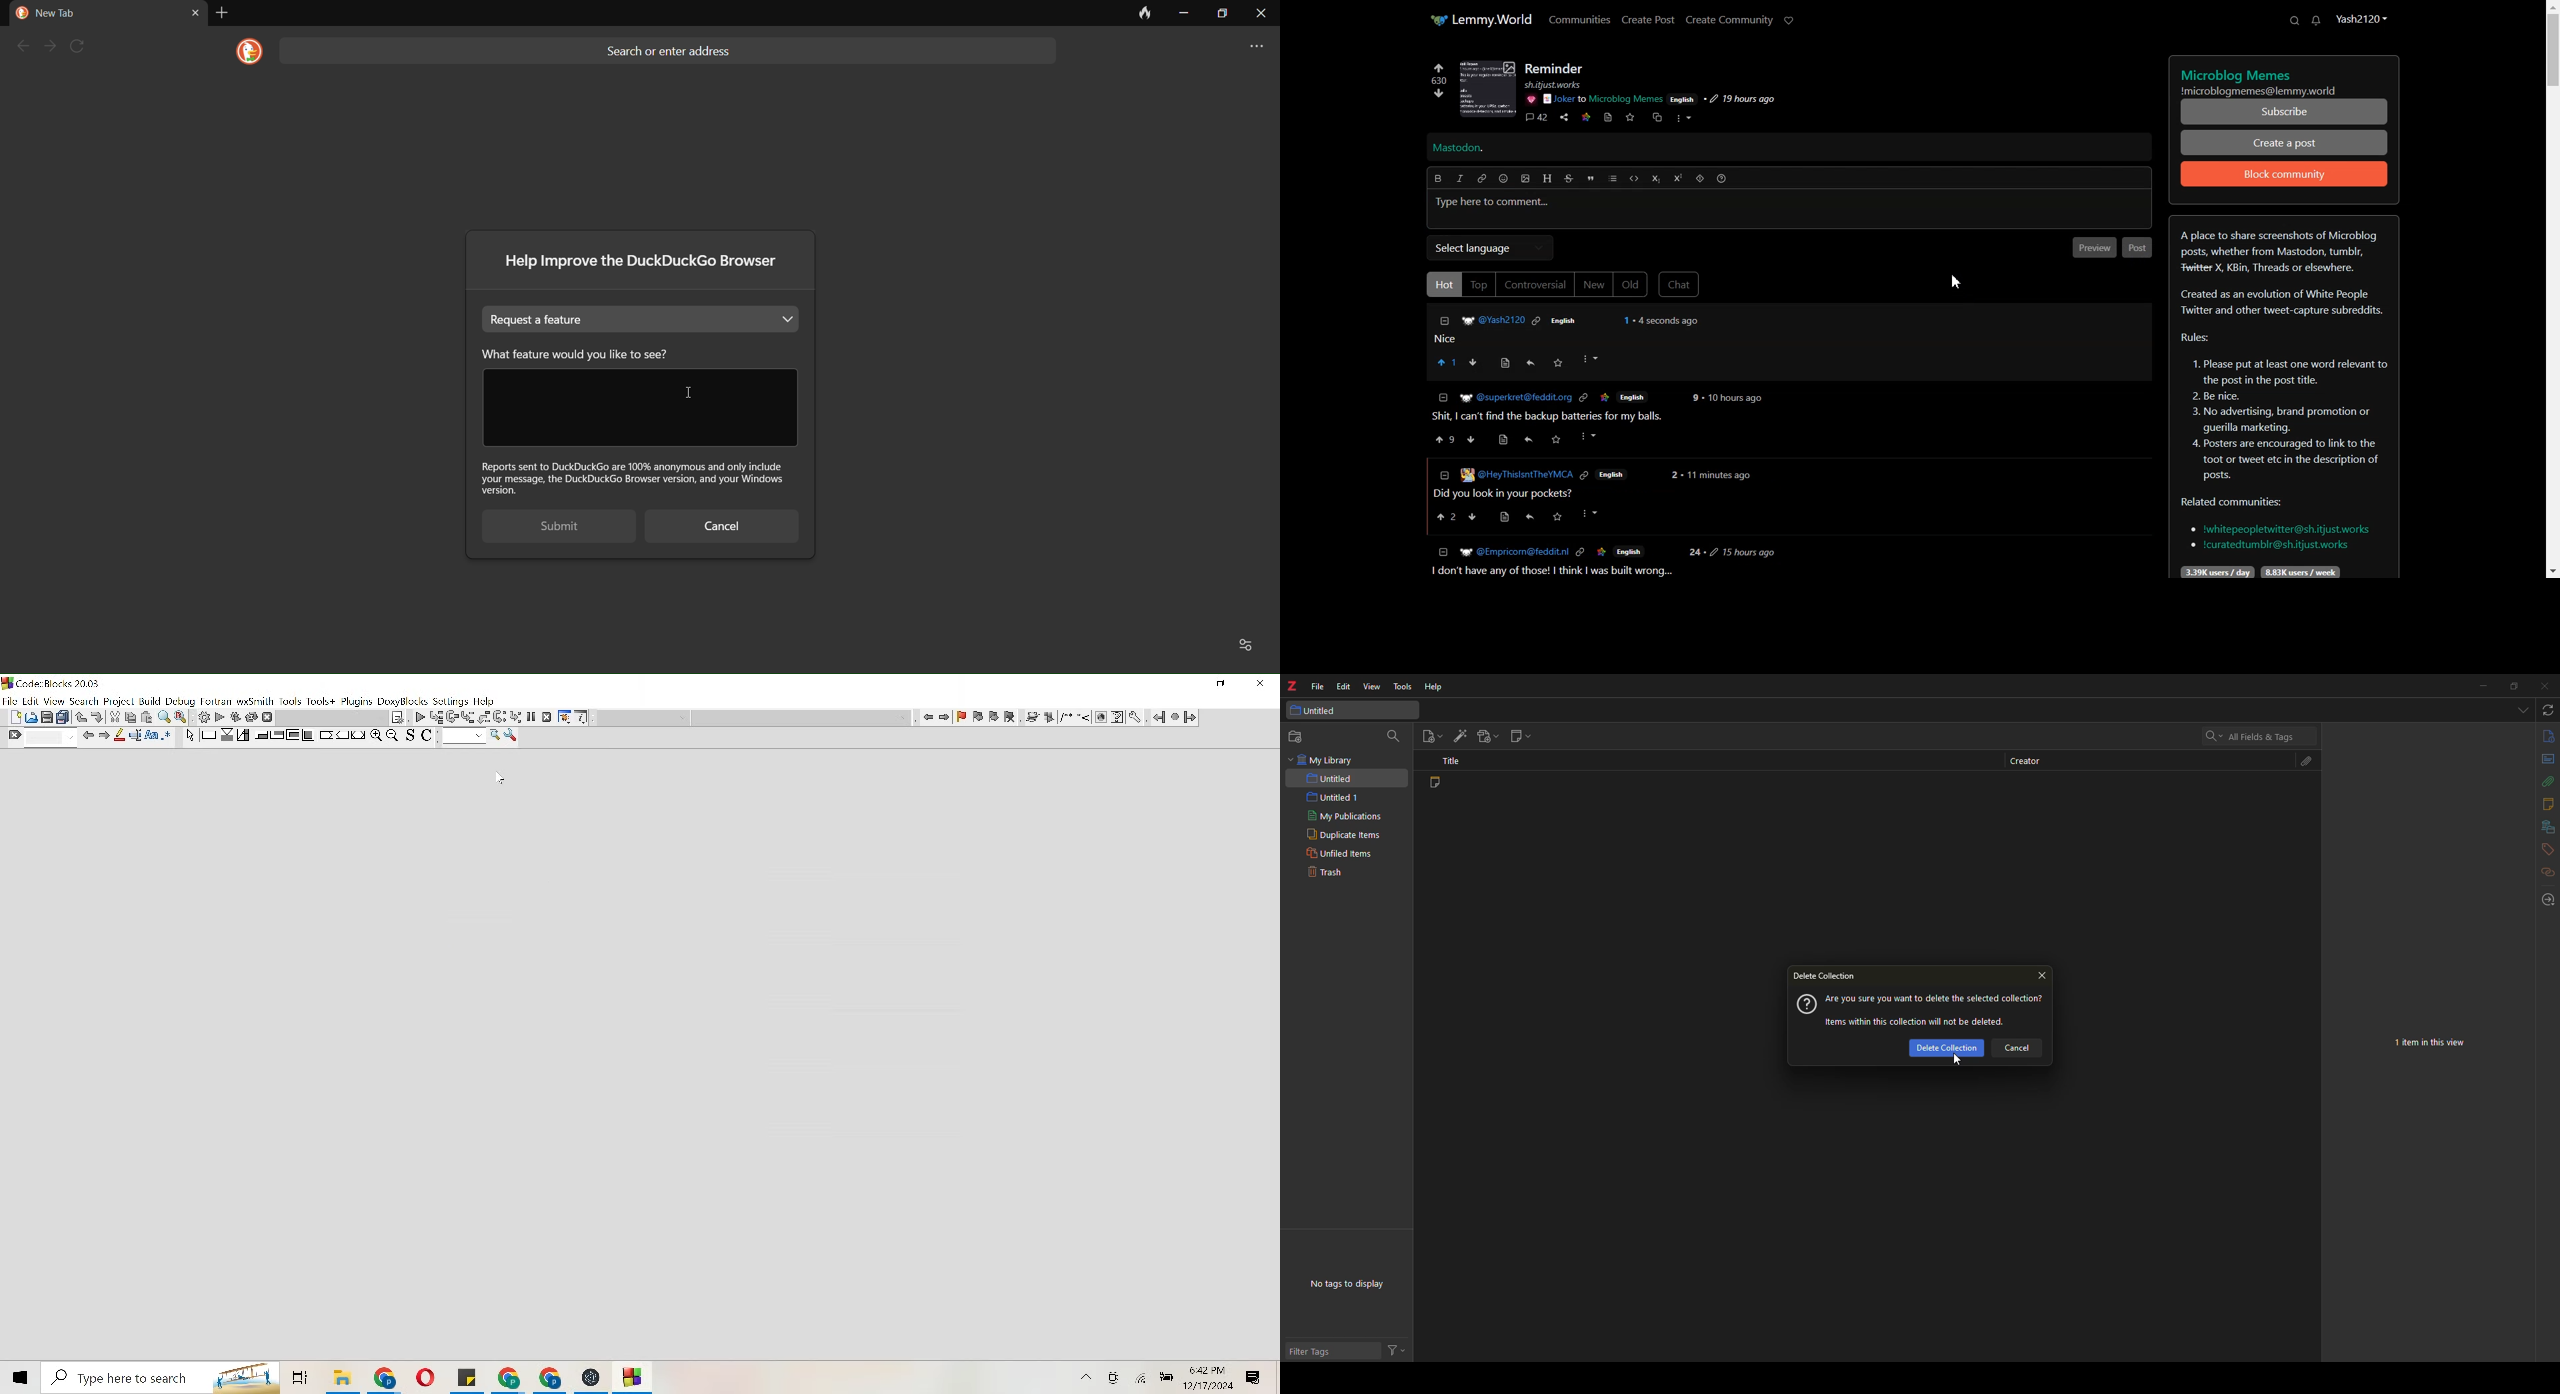 This screenshot has width=2576, height=1400. I want to click on File, so click(467, 1377).